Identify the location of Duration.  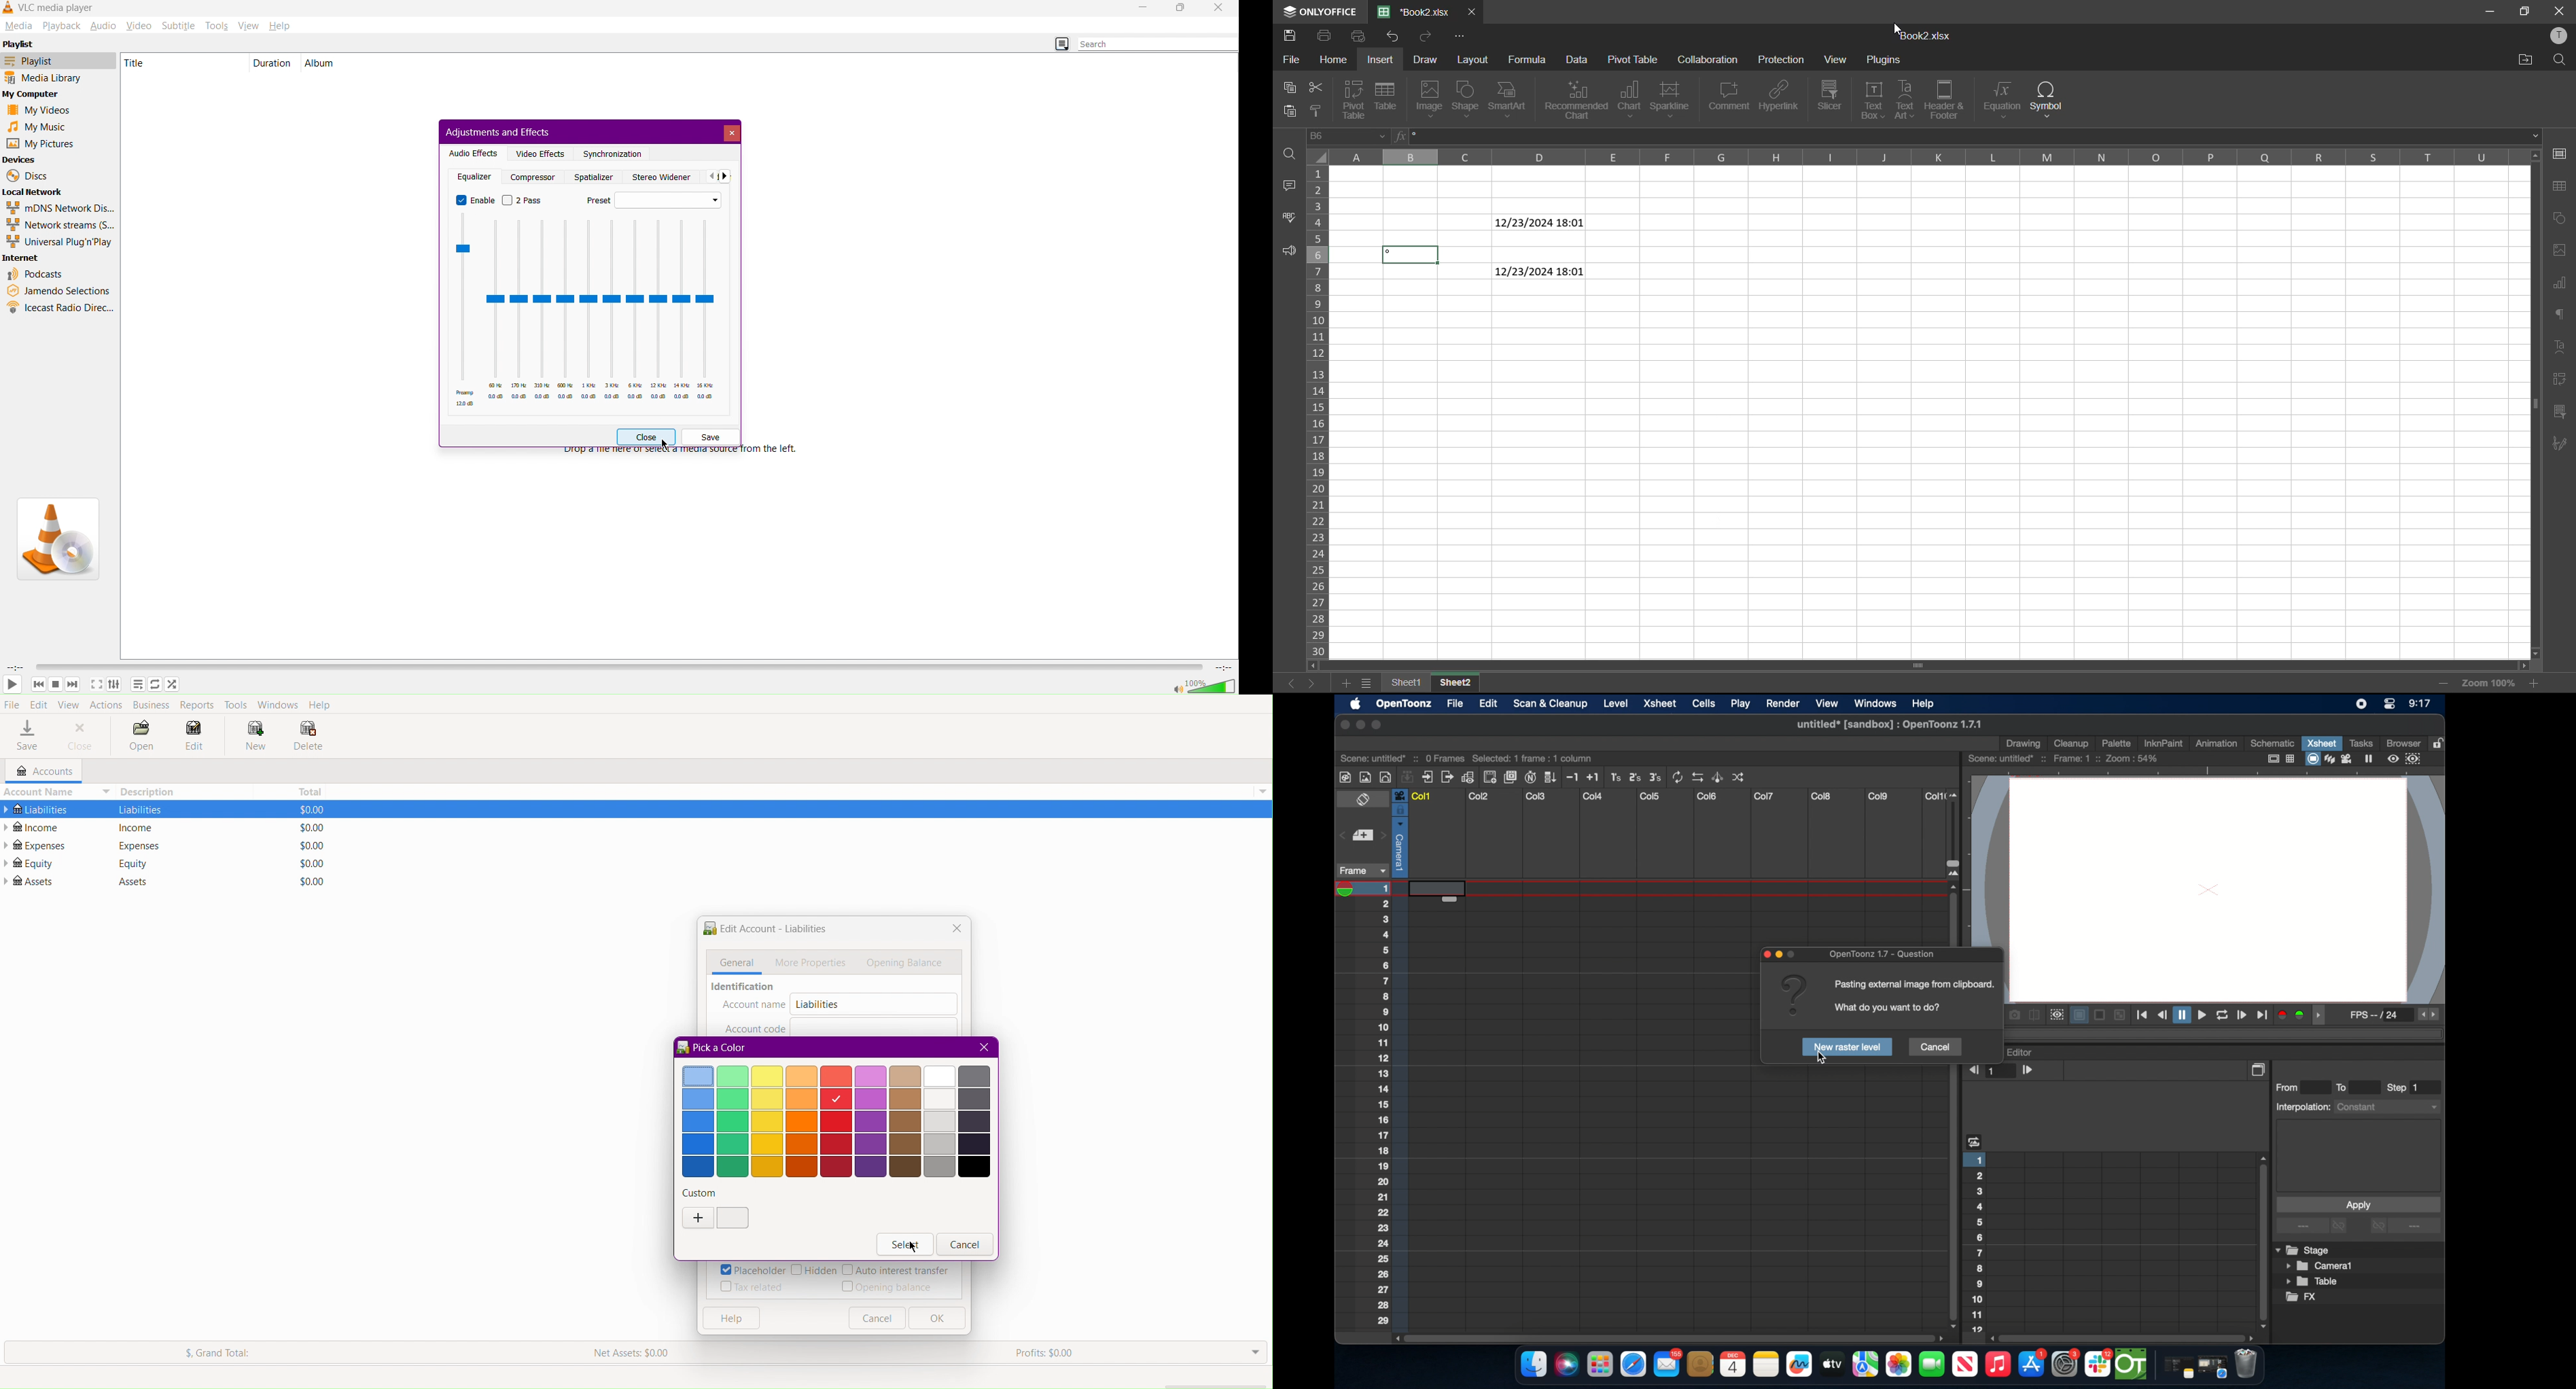
(12, 665).